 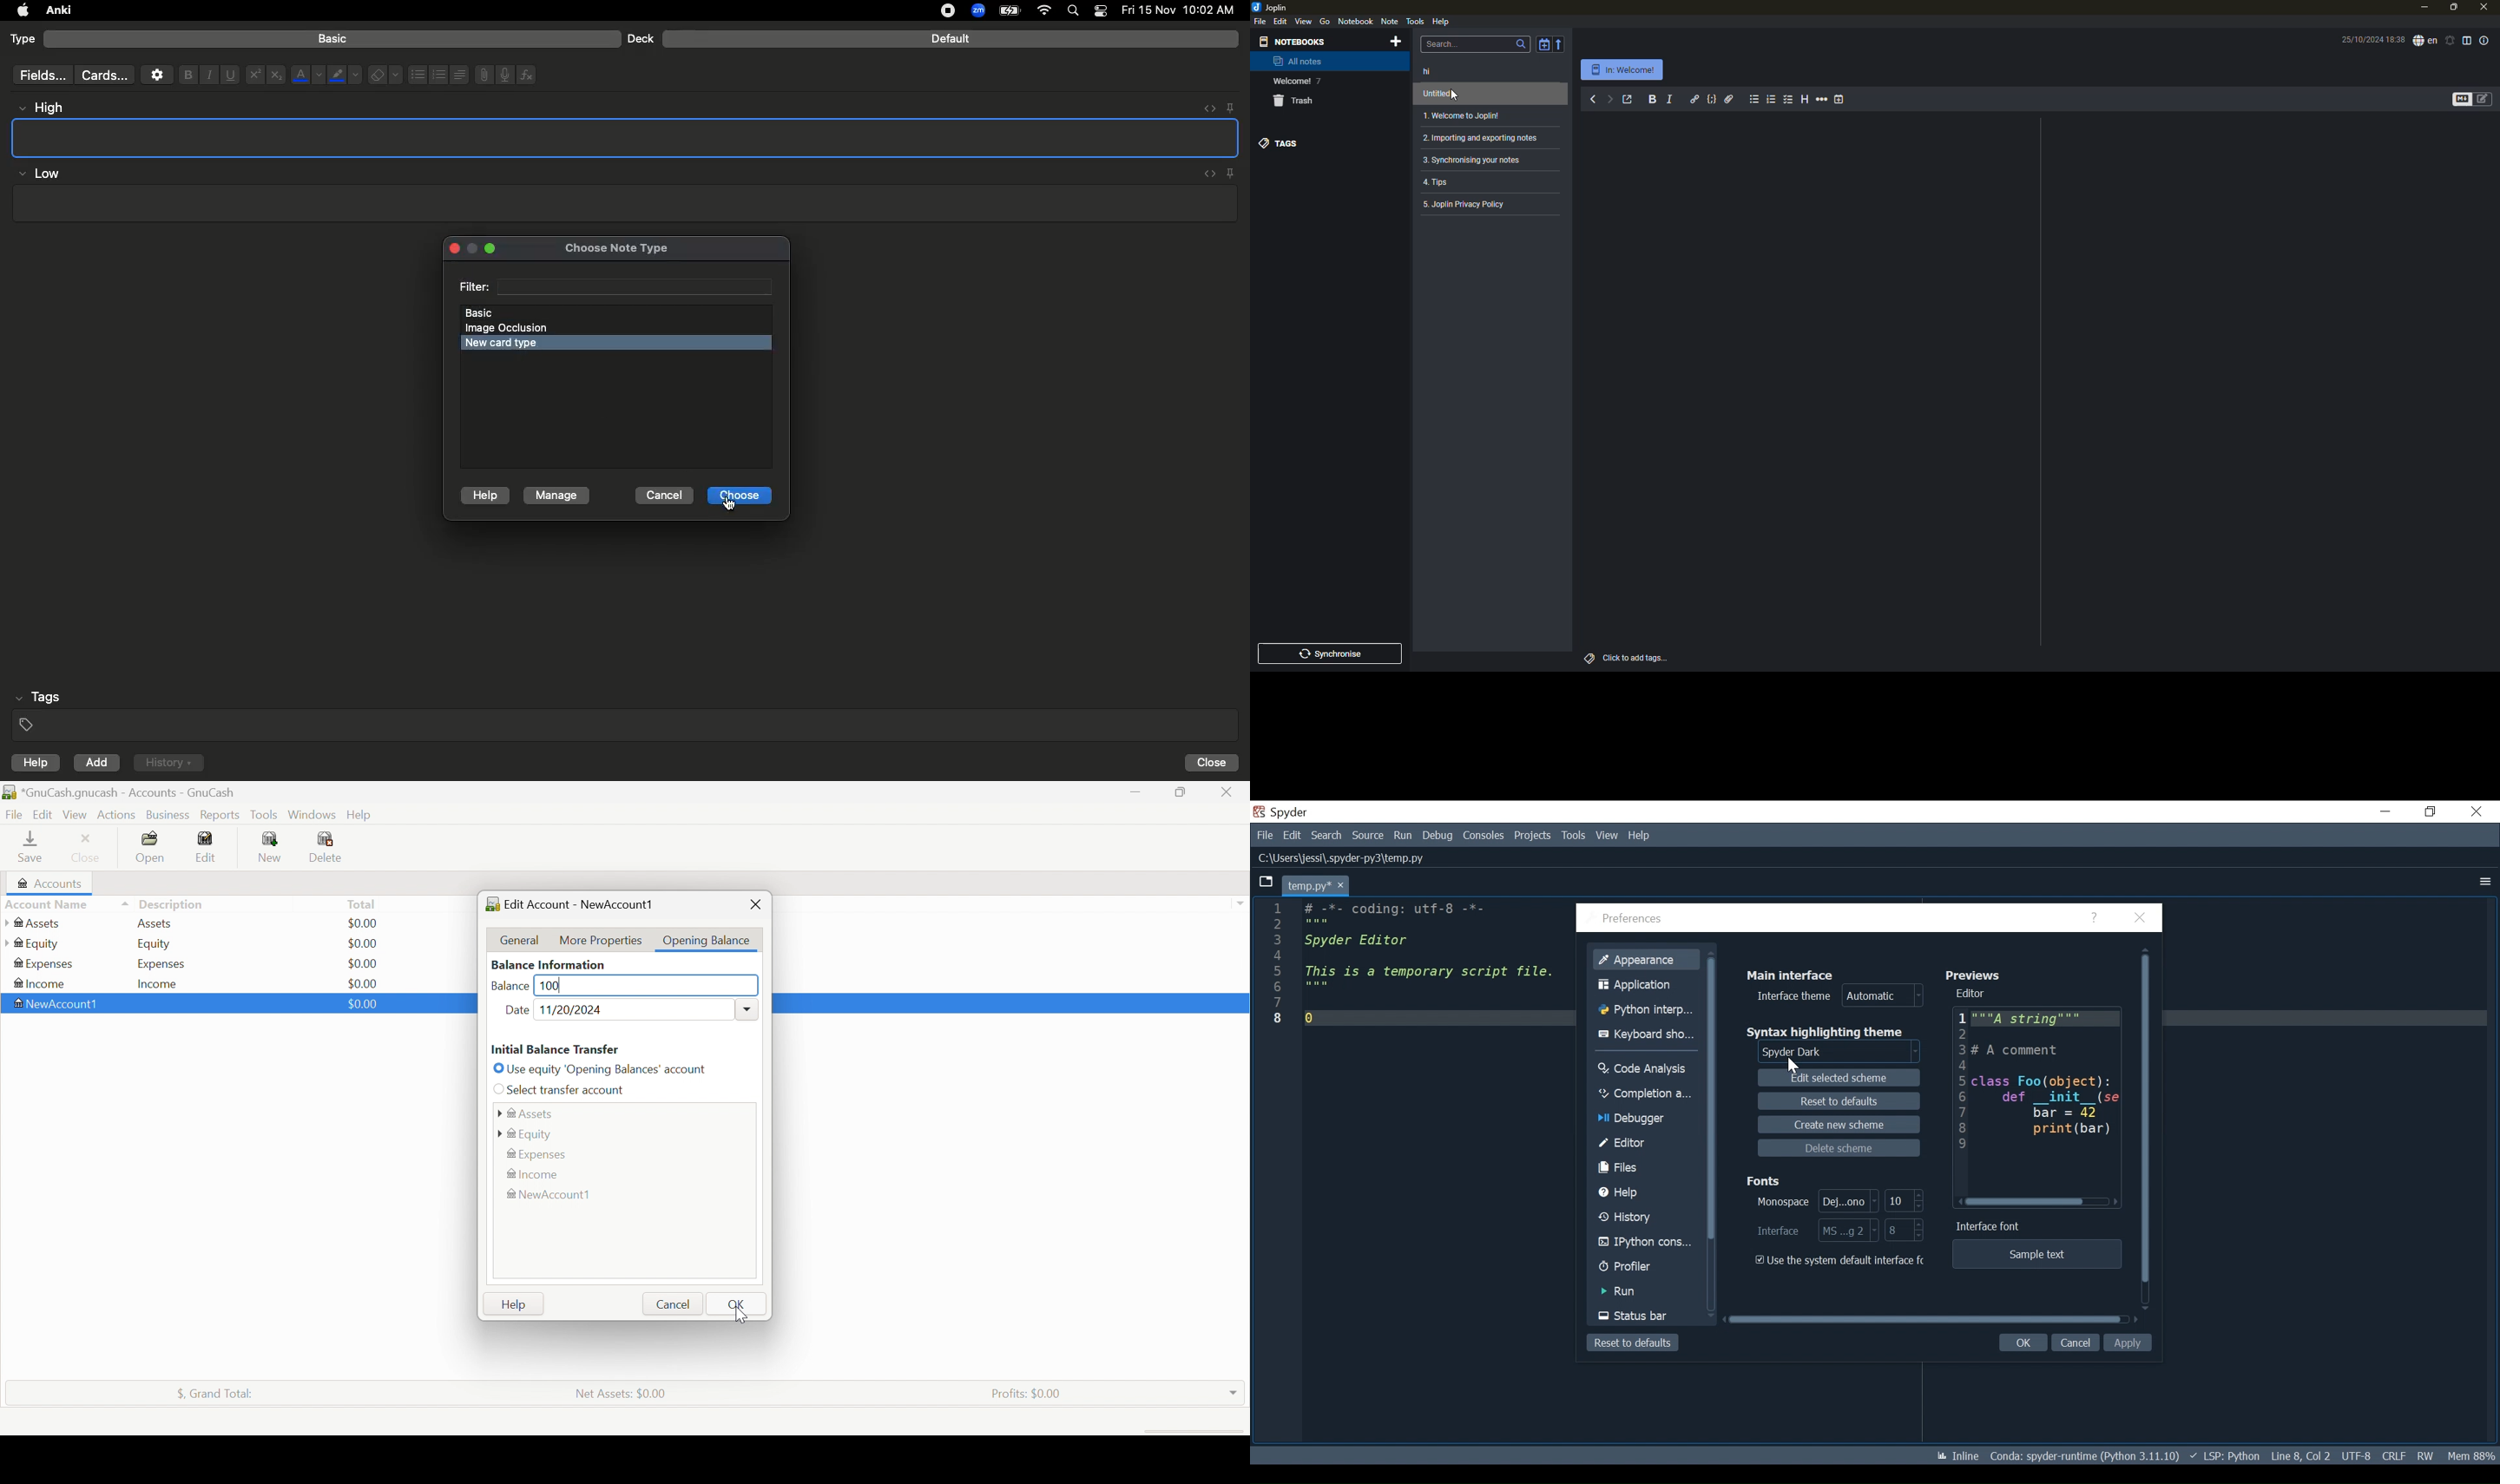 What do you see at coordinates (528, 75) in the screenshot?
I see `Function` at bounding box center [528, 75].